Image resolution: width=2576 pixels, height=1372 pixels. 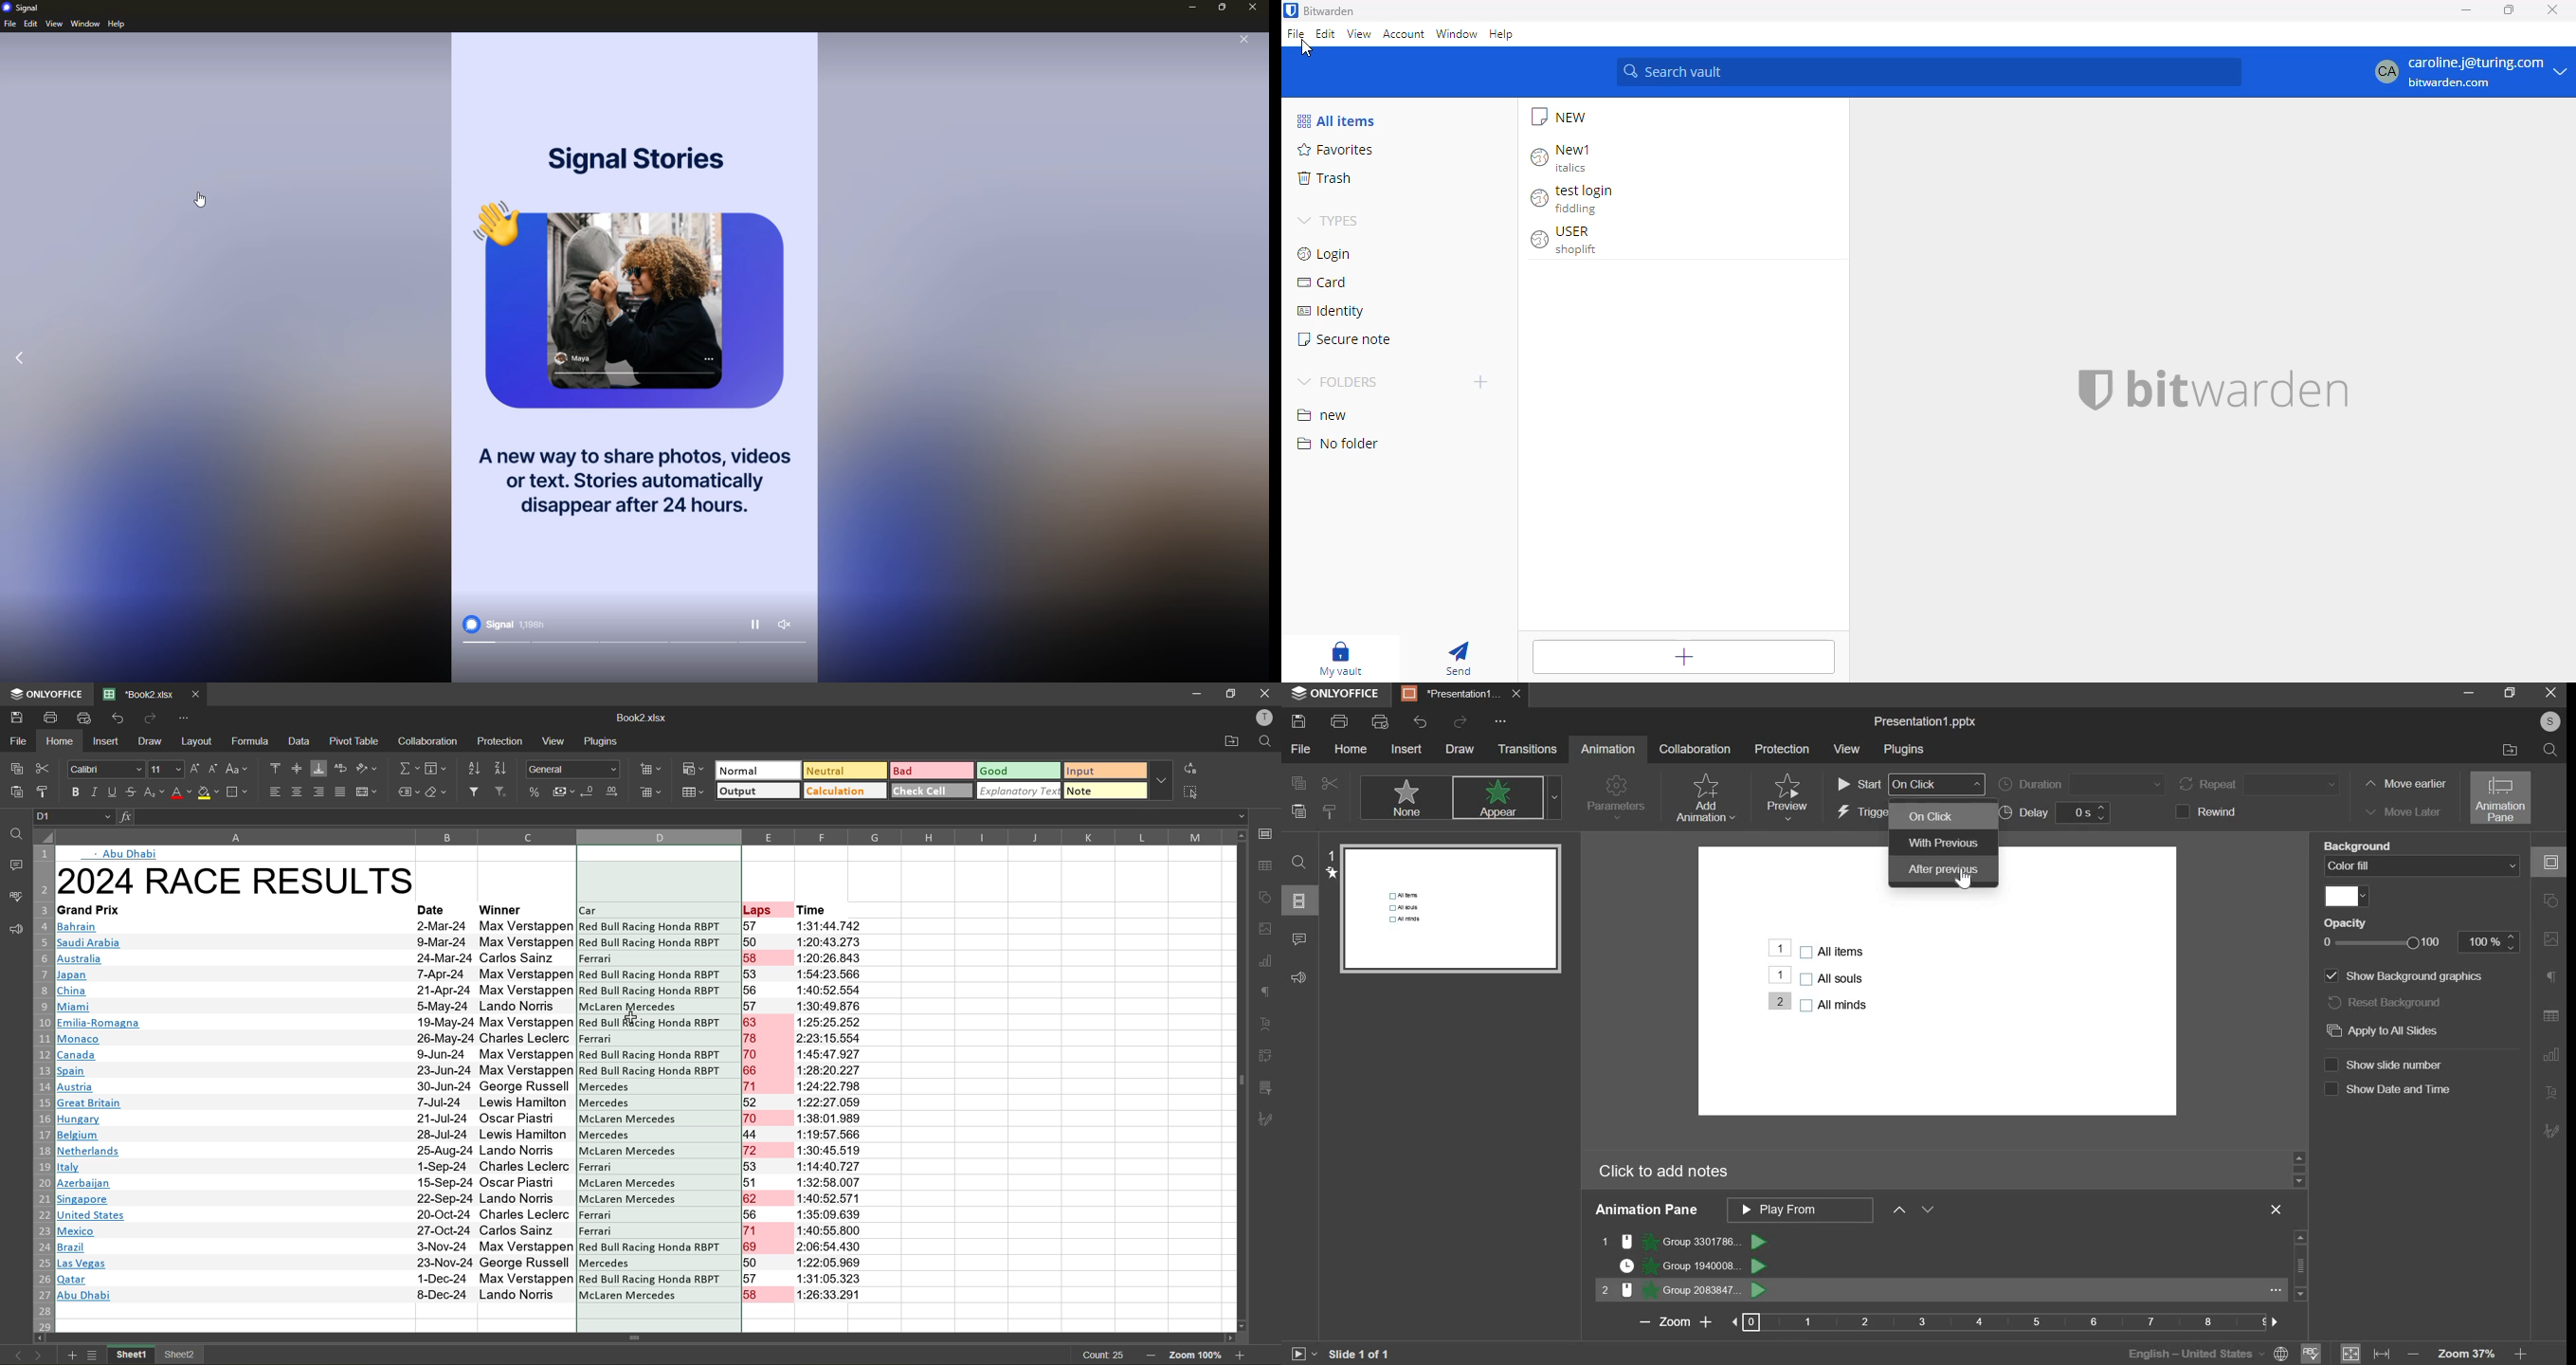 What do you see at coordinates (554, 741) in the screenshot?
I see `view` at bounding box center [554, 741].